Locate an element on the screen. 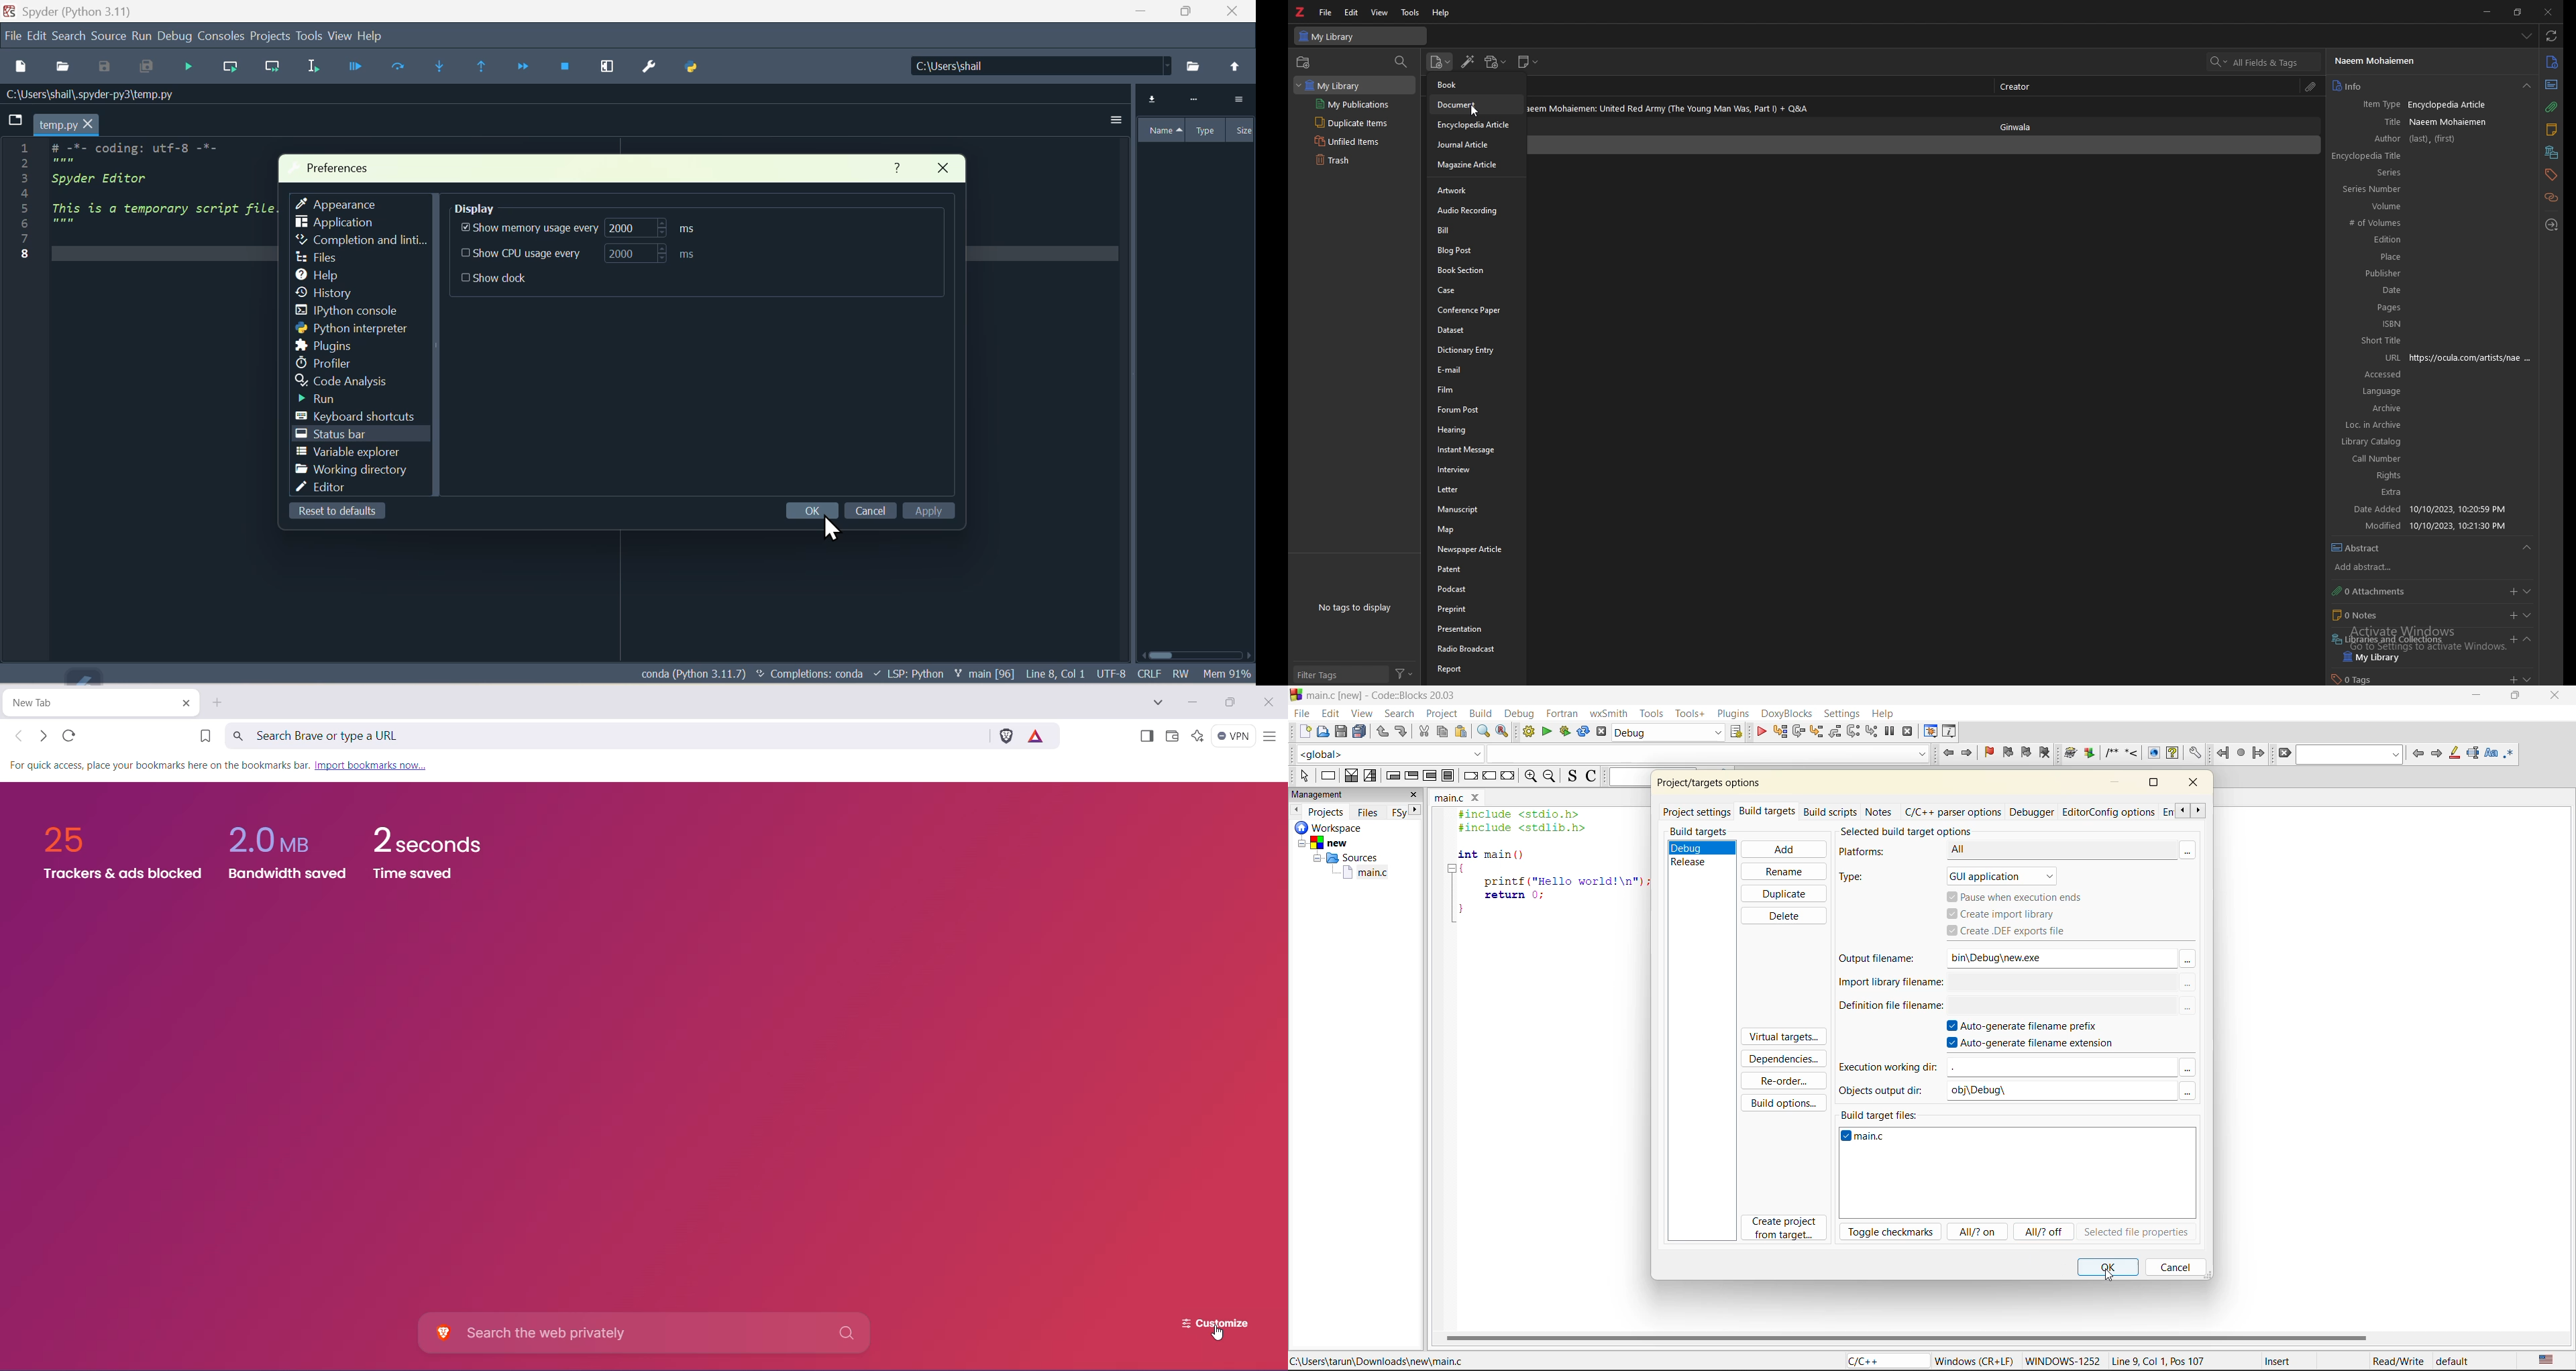  # of volumes is located at coordinates (2366, 223).